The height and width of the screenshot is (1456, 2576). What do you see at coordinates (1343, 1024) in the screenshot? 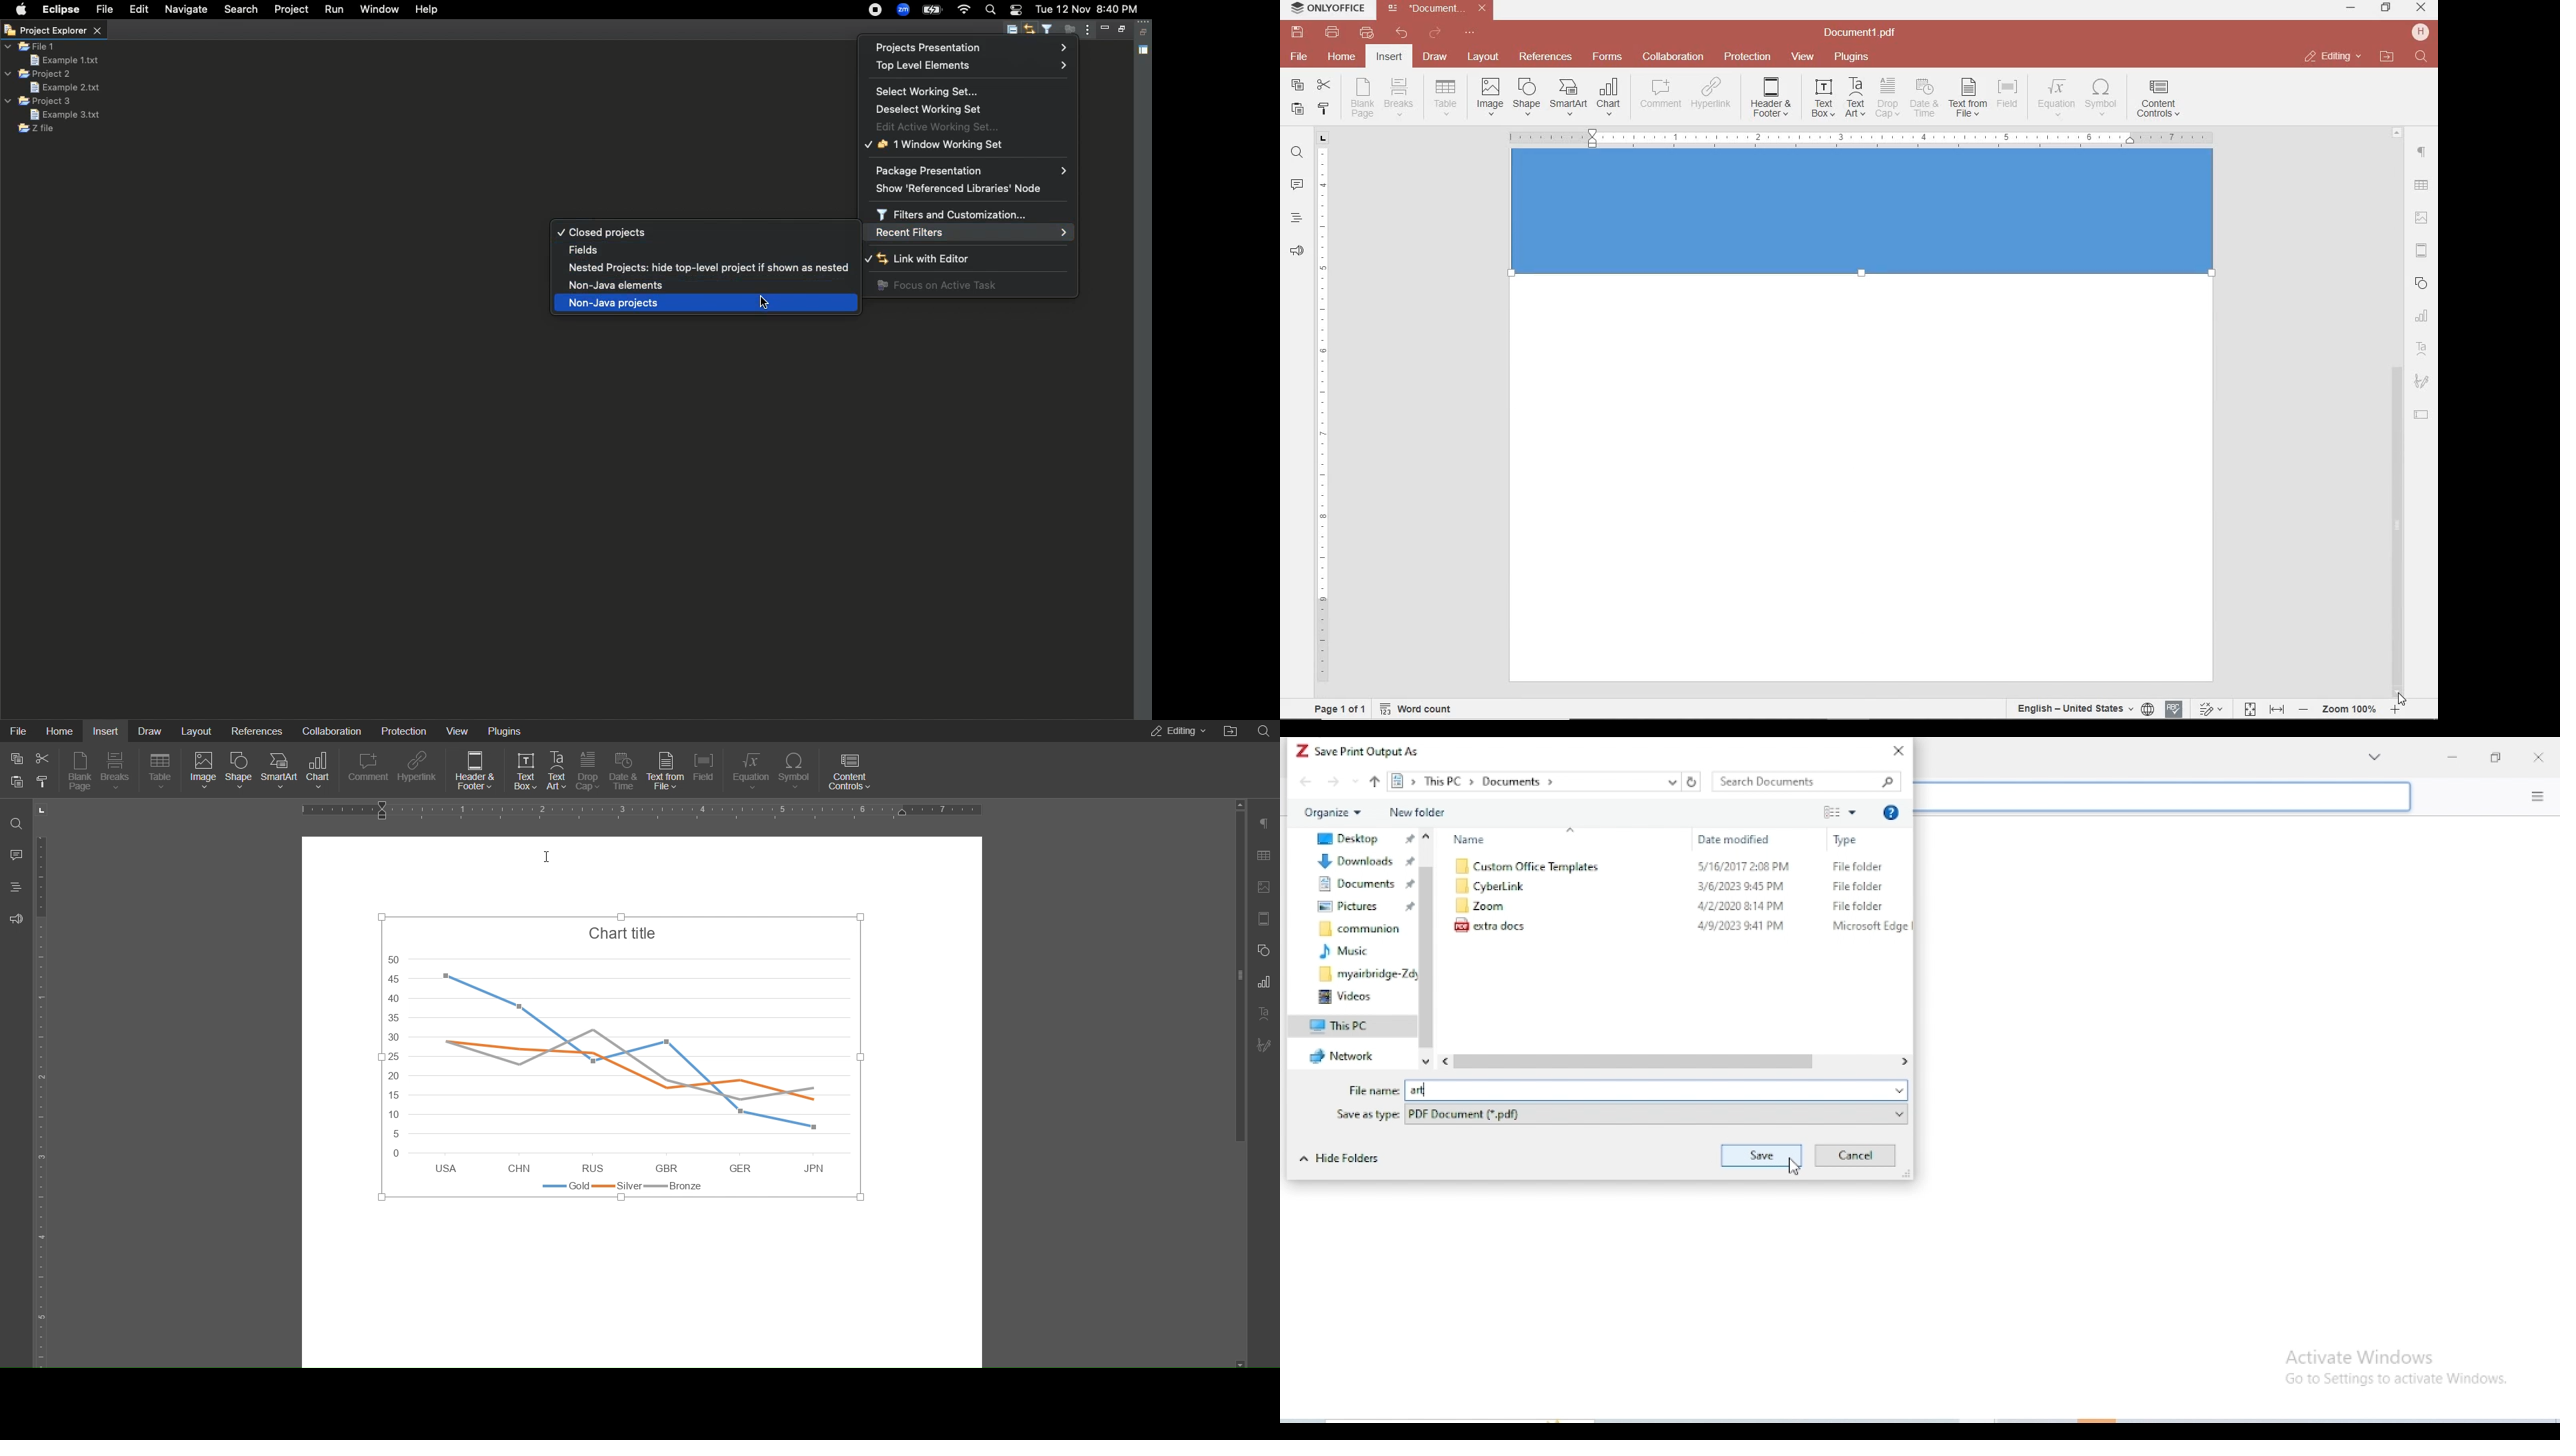
I see `this PC` at bounding box center [1343, 1024].